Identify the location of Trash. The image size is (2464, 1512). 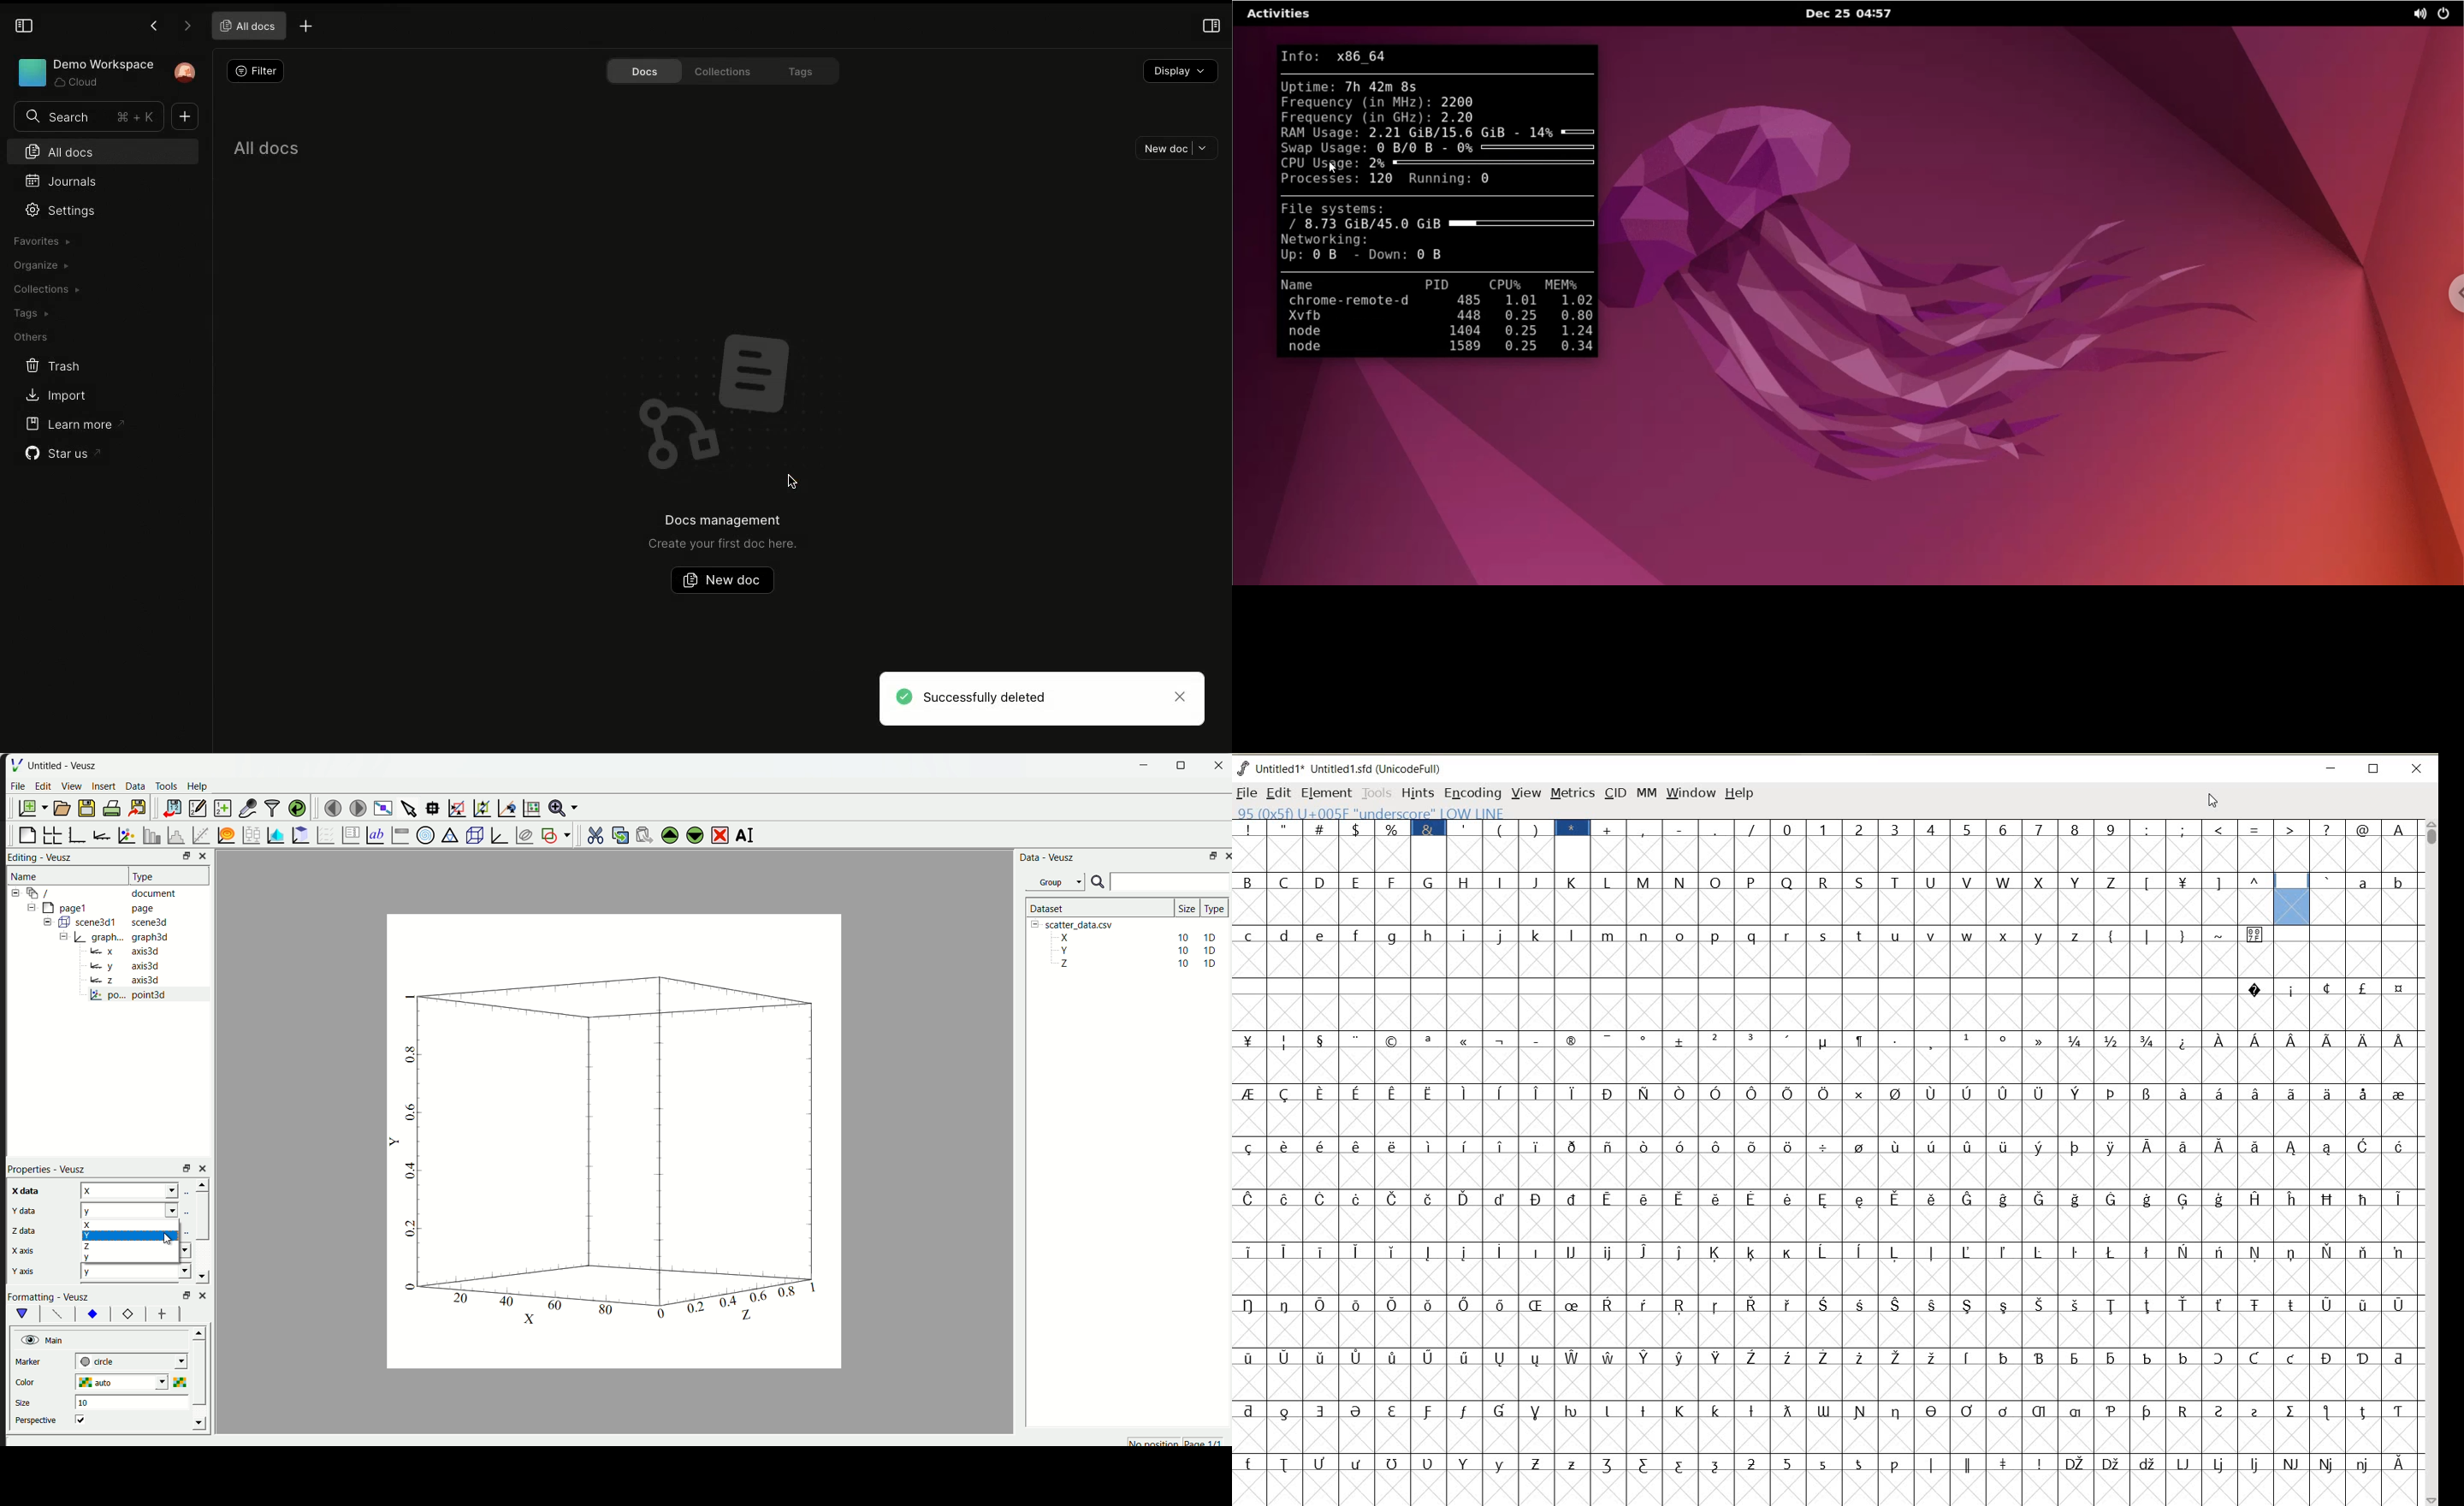
(55, 365).